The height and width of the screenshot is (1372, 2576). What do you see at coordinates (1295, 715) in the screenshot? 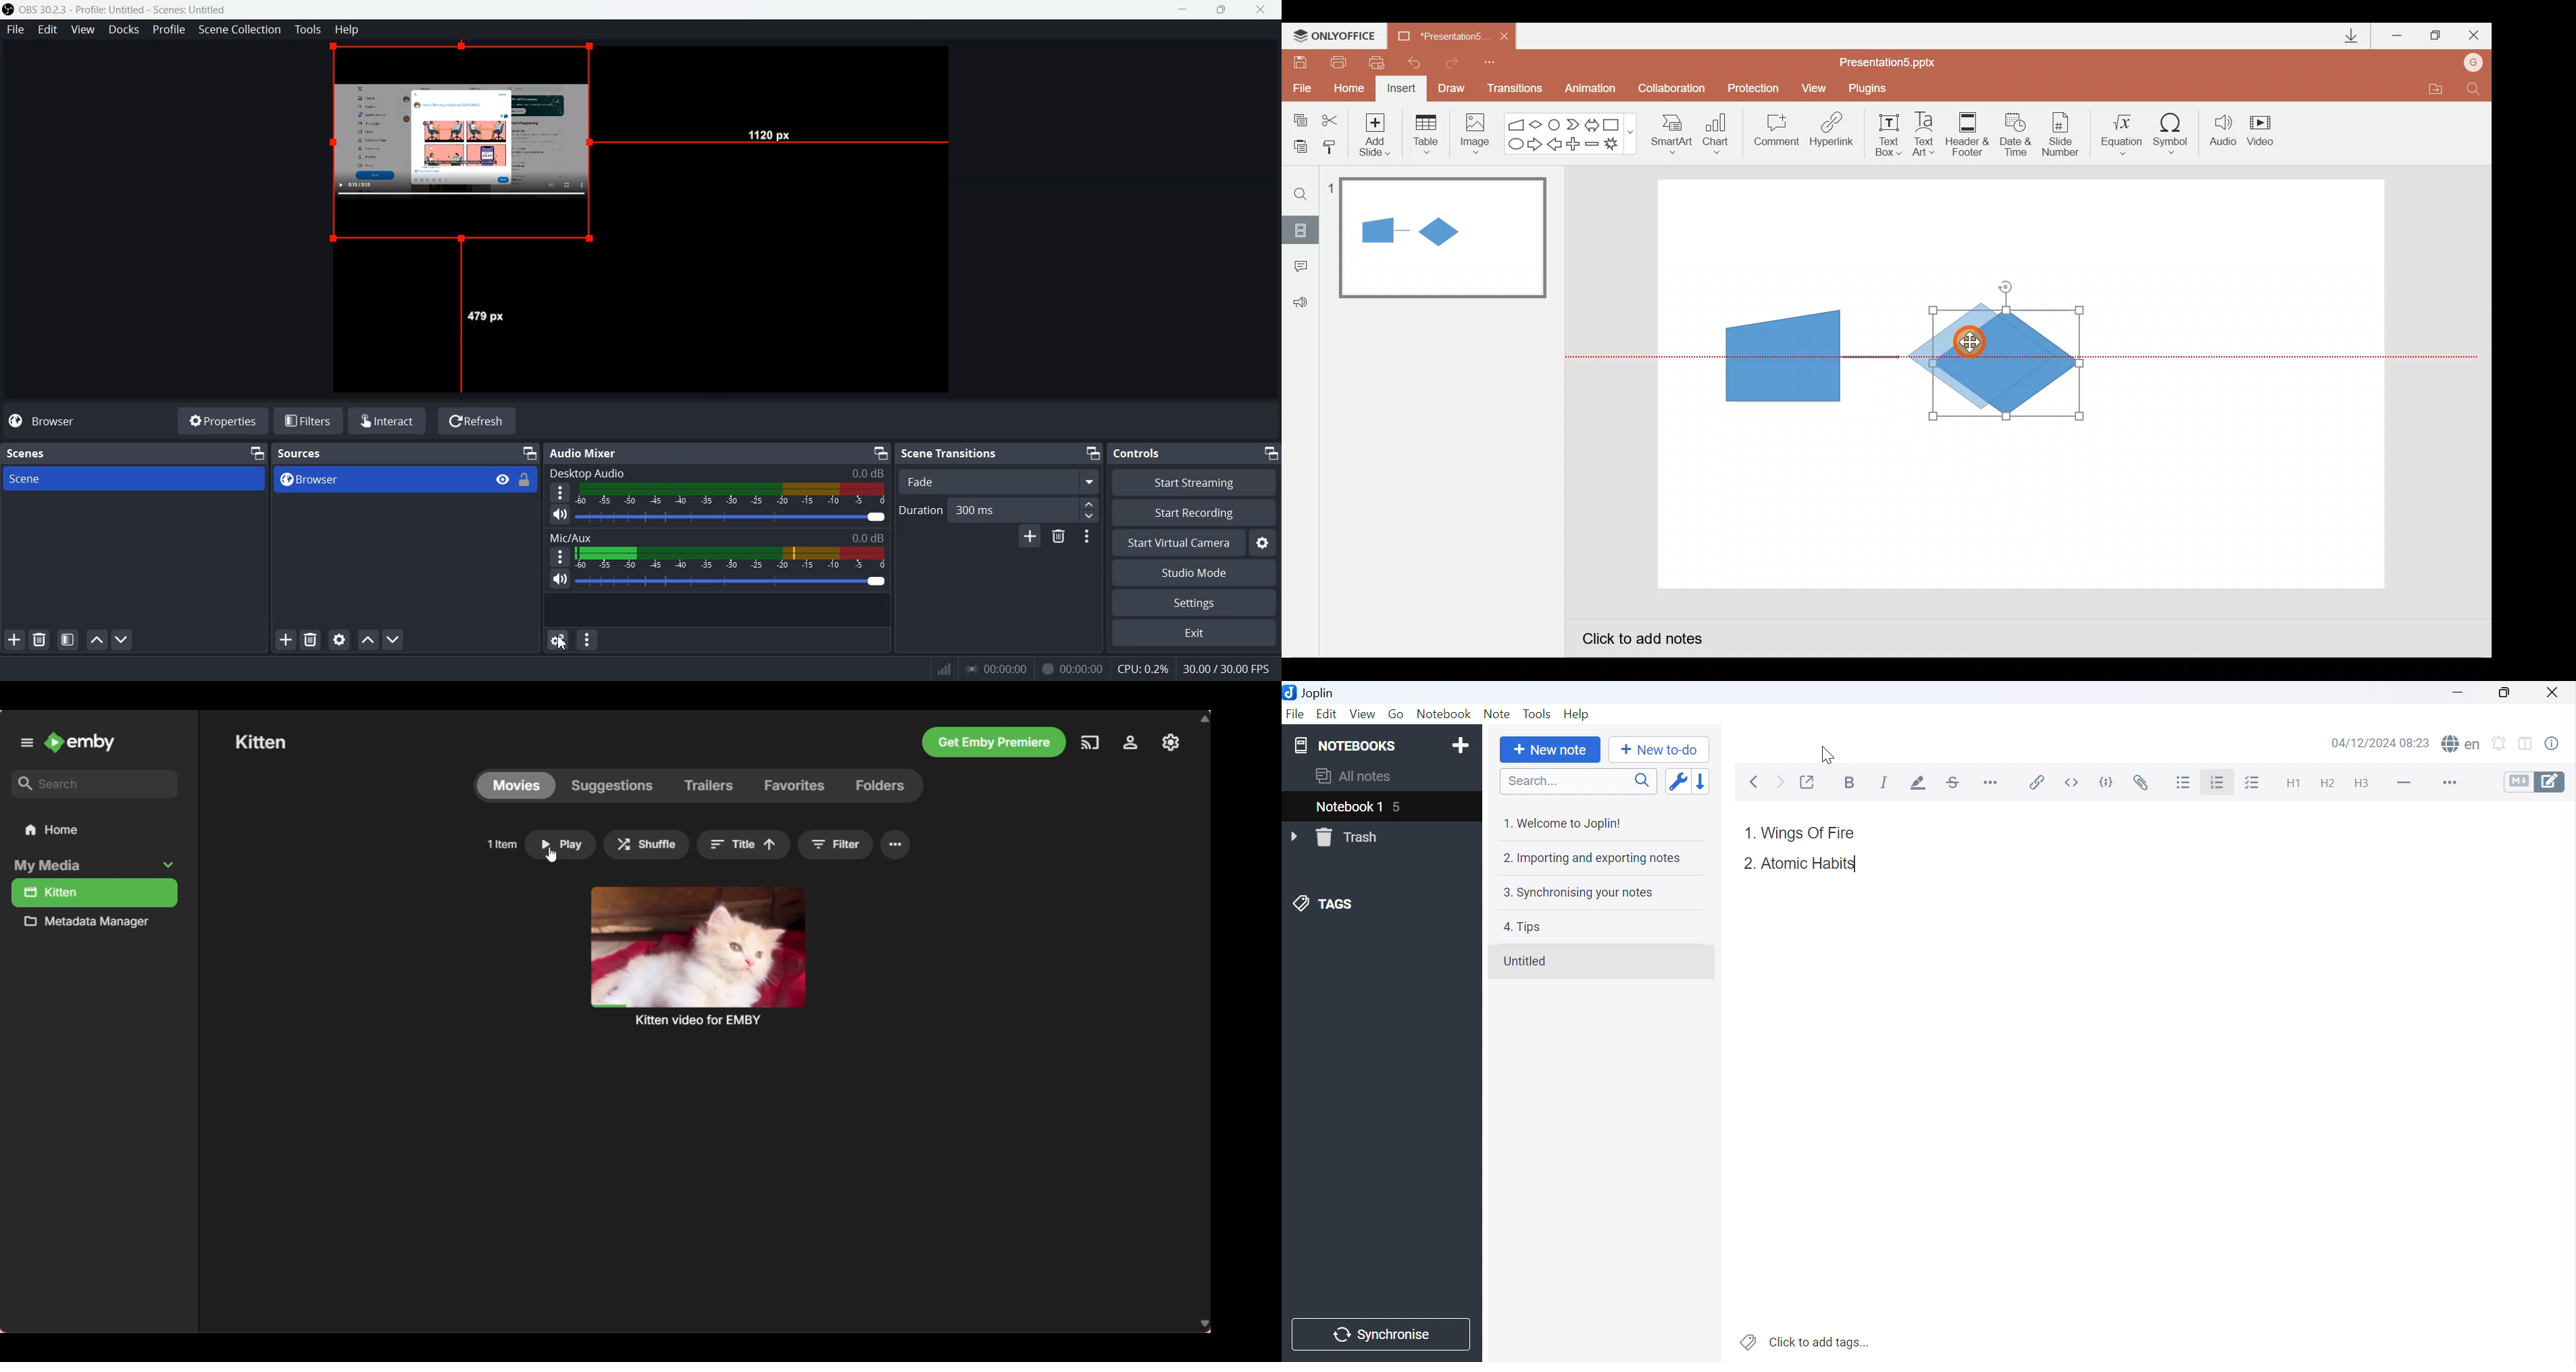
I see `File` at bounding box center [1295, 715].